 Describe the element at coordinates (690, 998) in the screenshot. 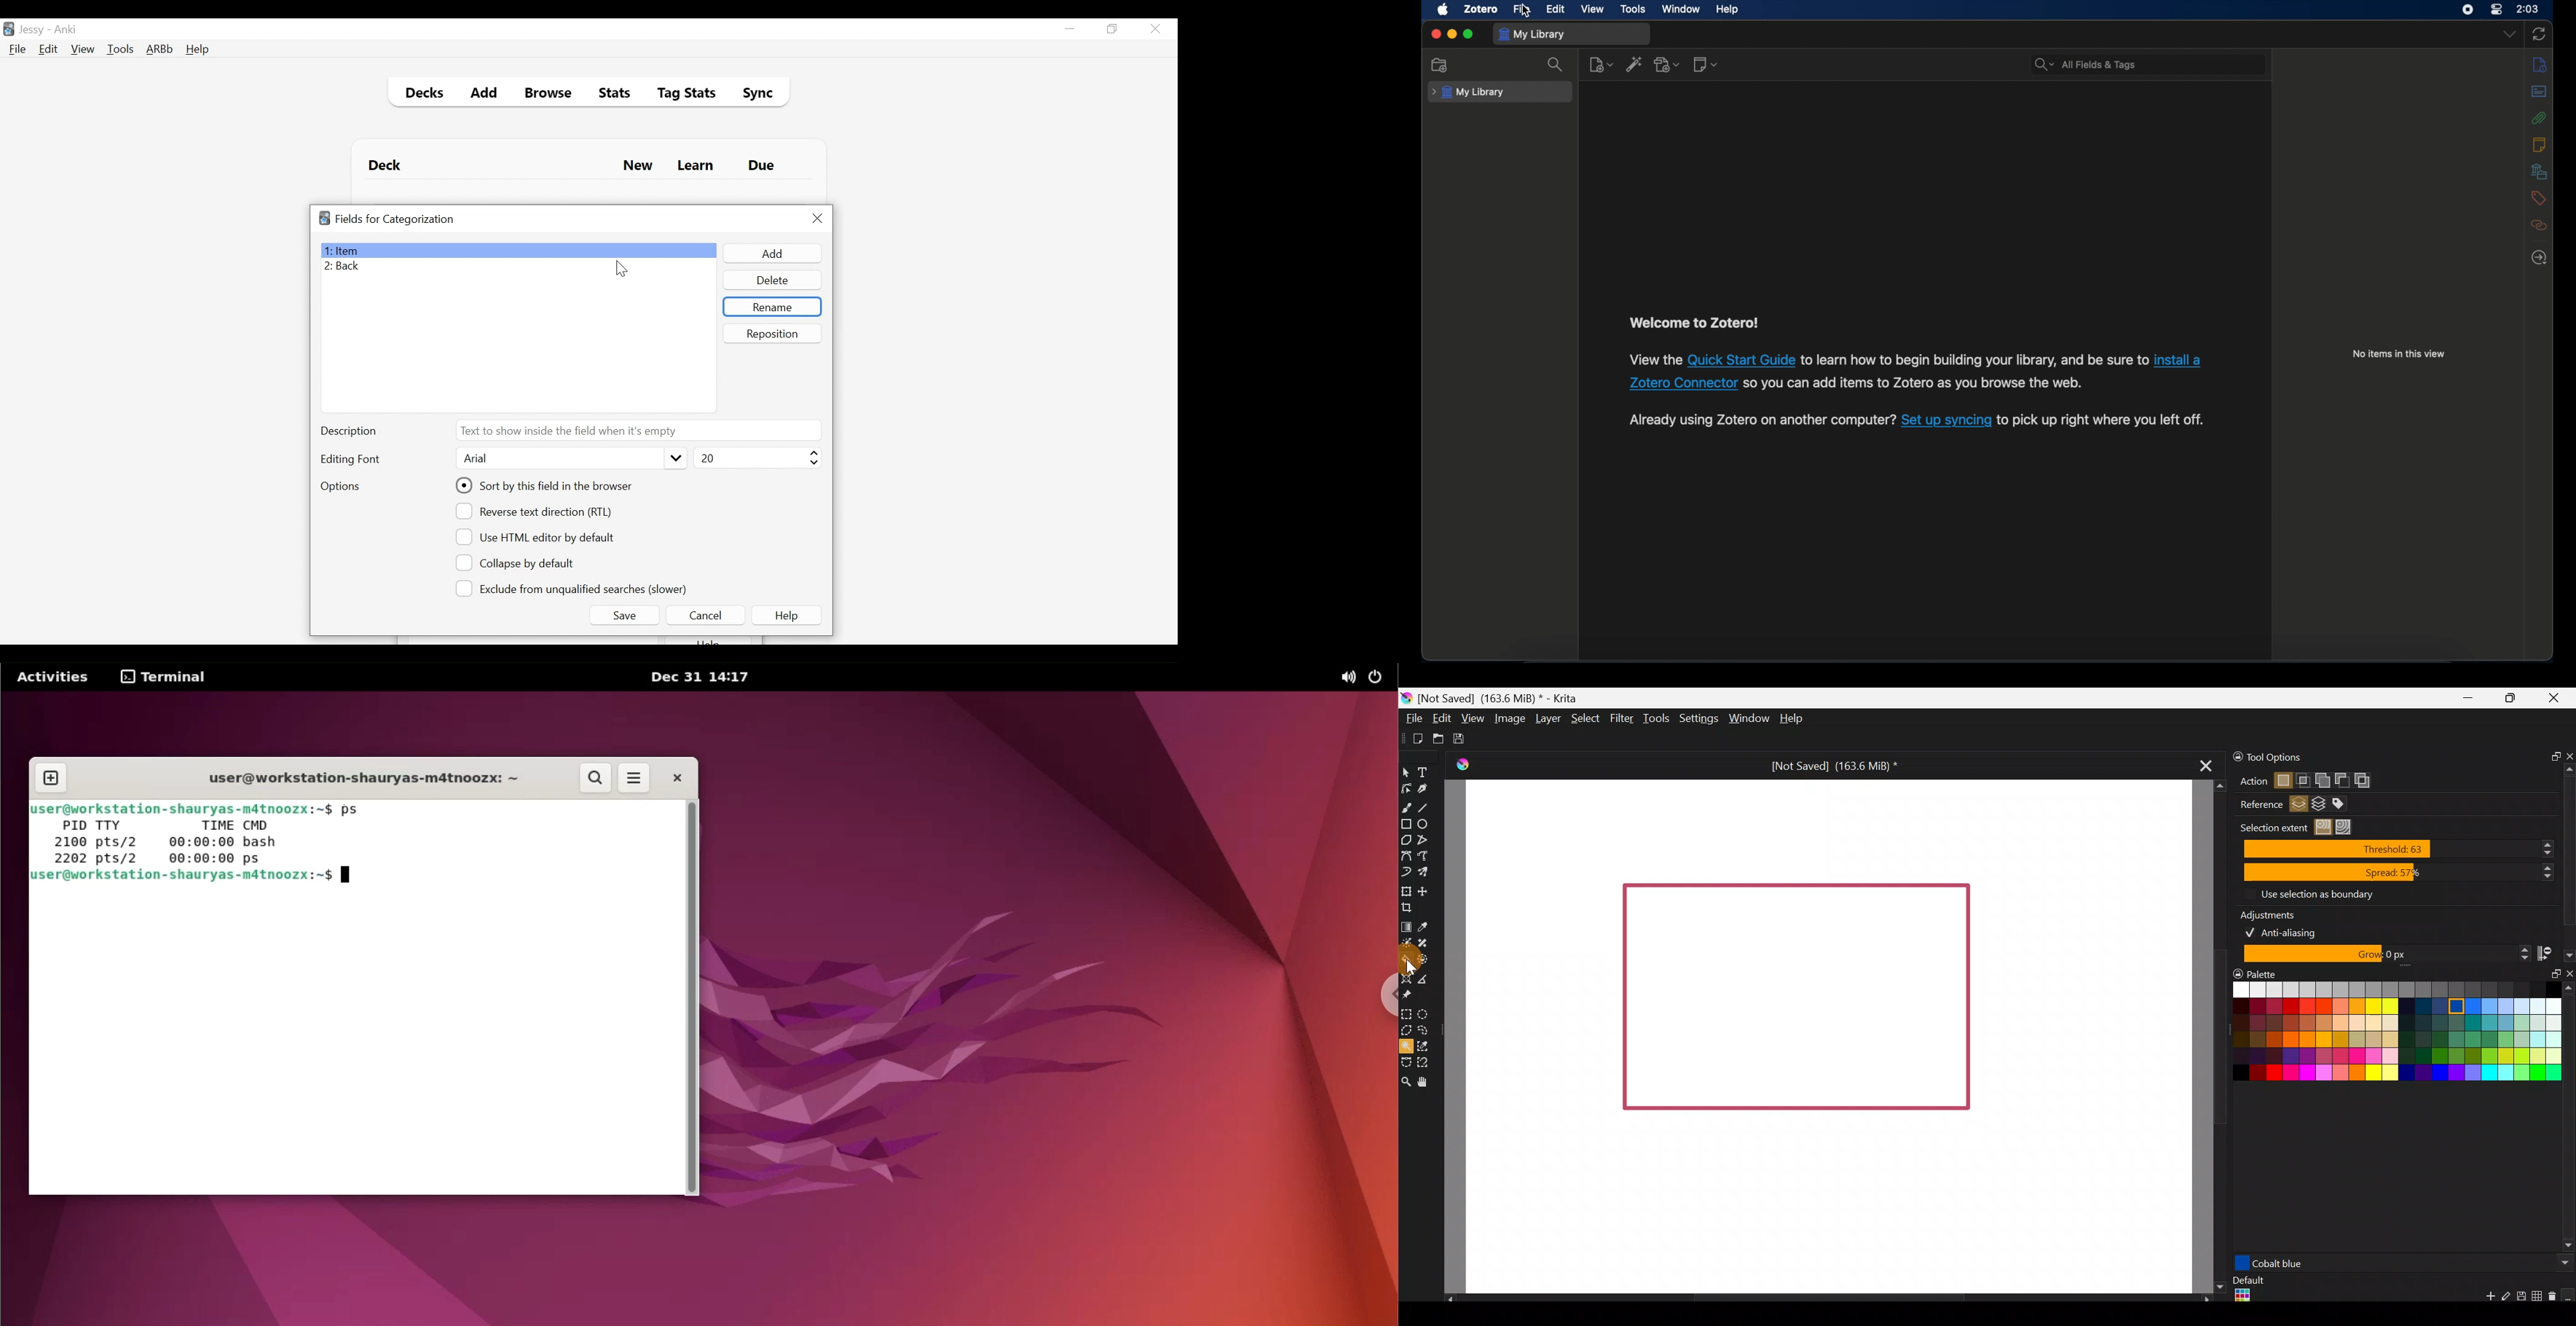

I see `scrollbar` at that location.